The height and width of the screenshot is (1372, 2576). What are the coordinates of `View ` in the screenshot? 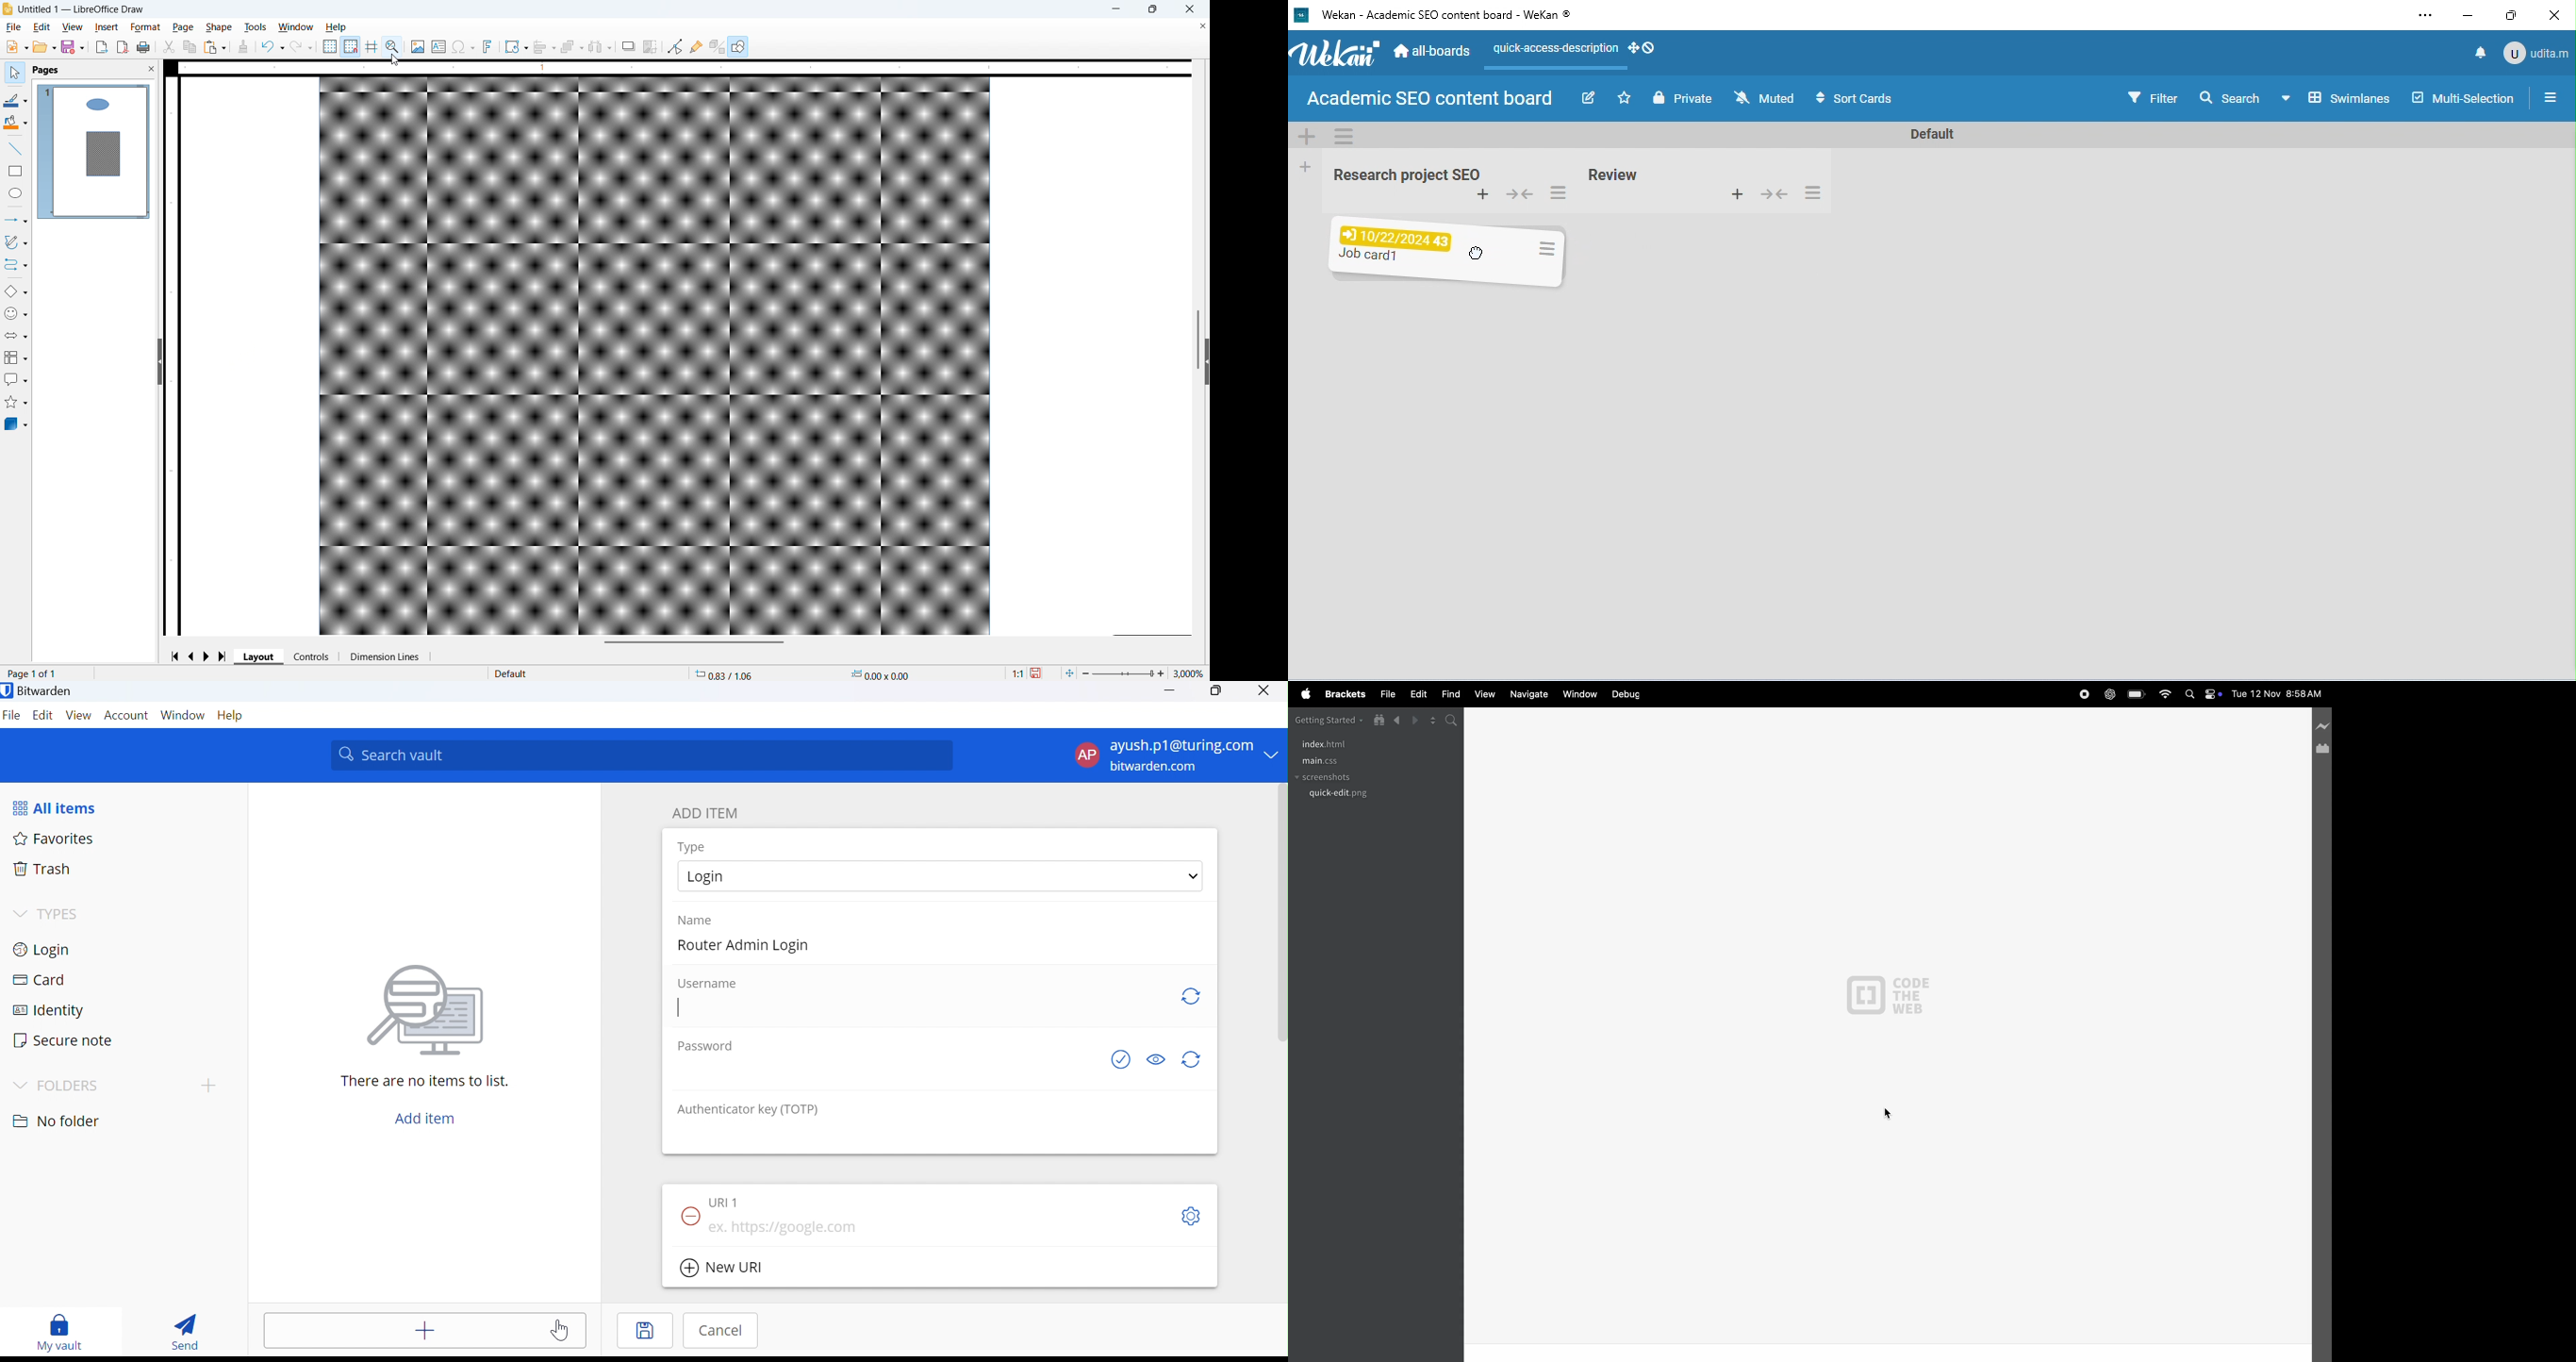 It's located at (74, 28).